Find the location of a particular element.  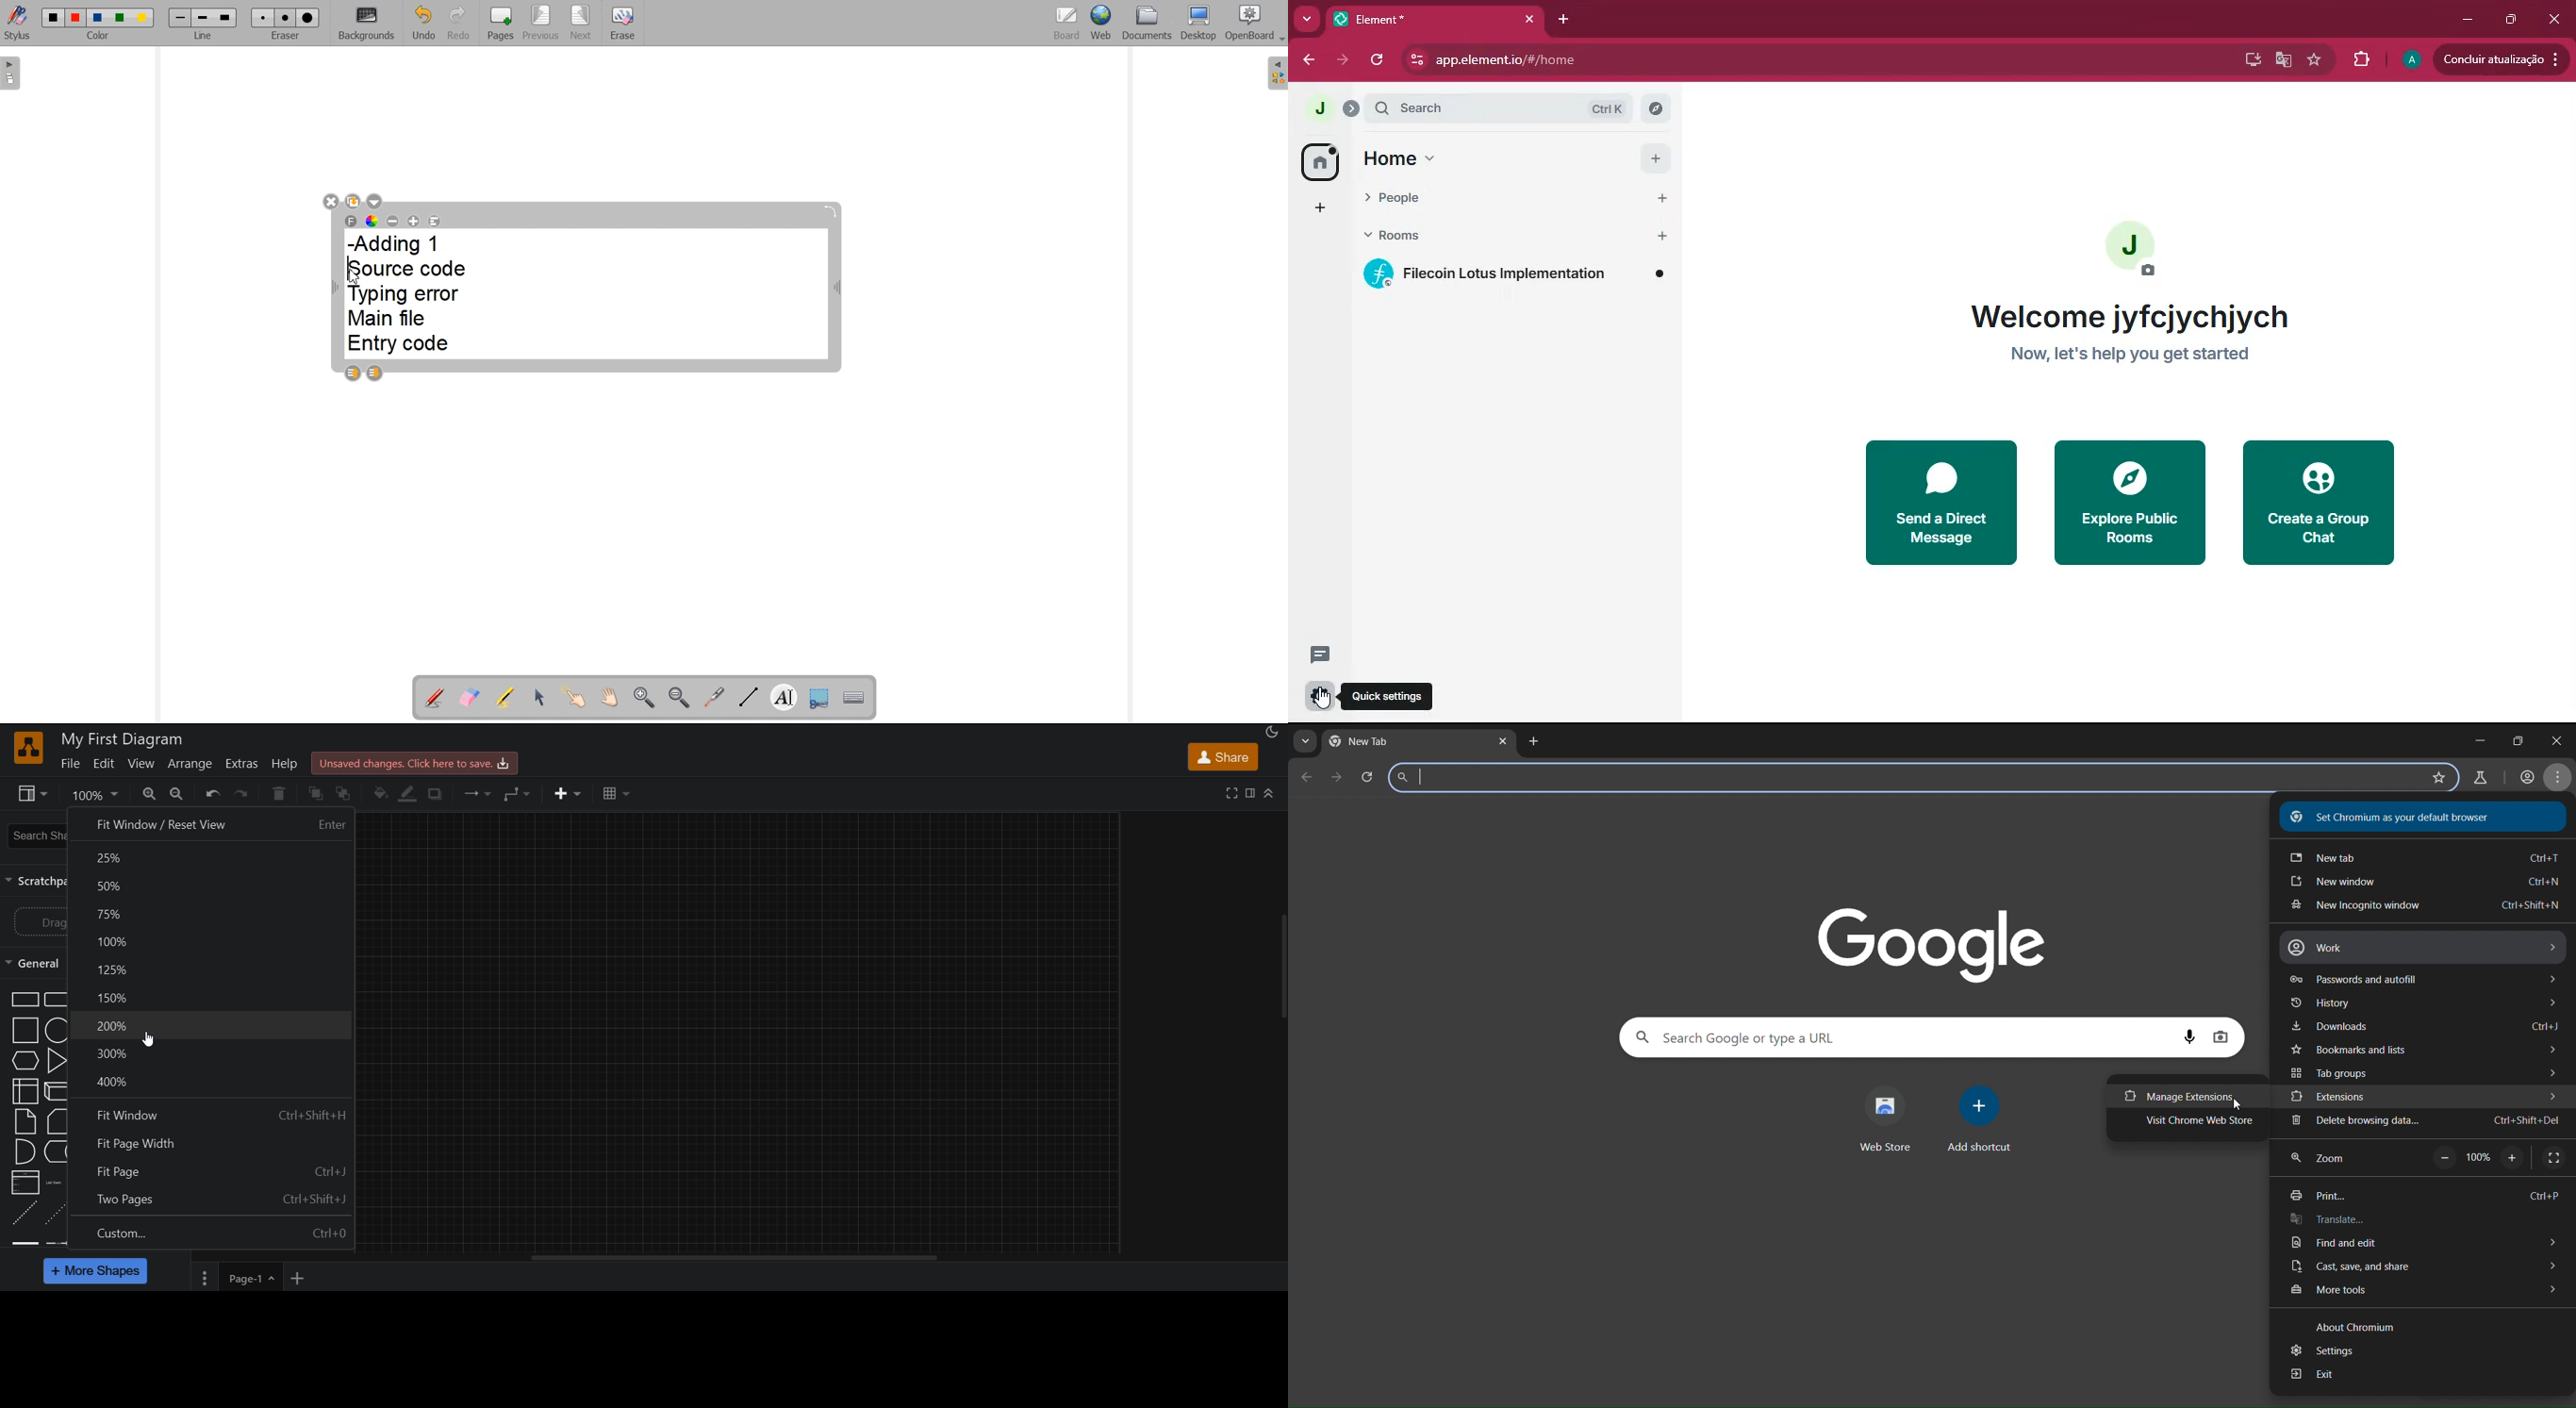

new page is located at coordinates (298, 1281).